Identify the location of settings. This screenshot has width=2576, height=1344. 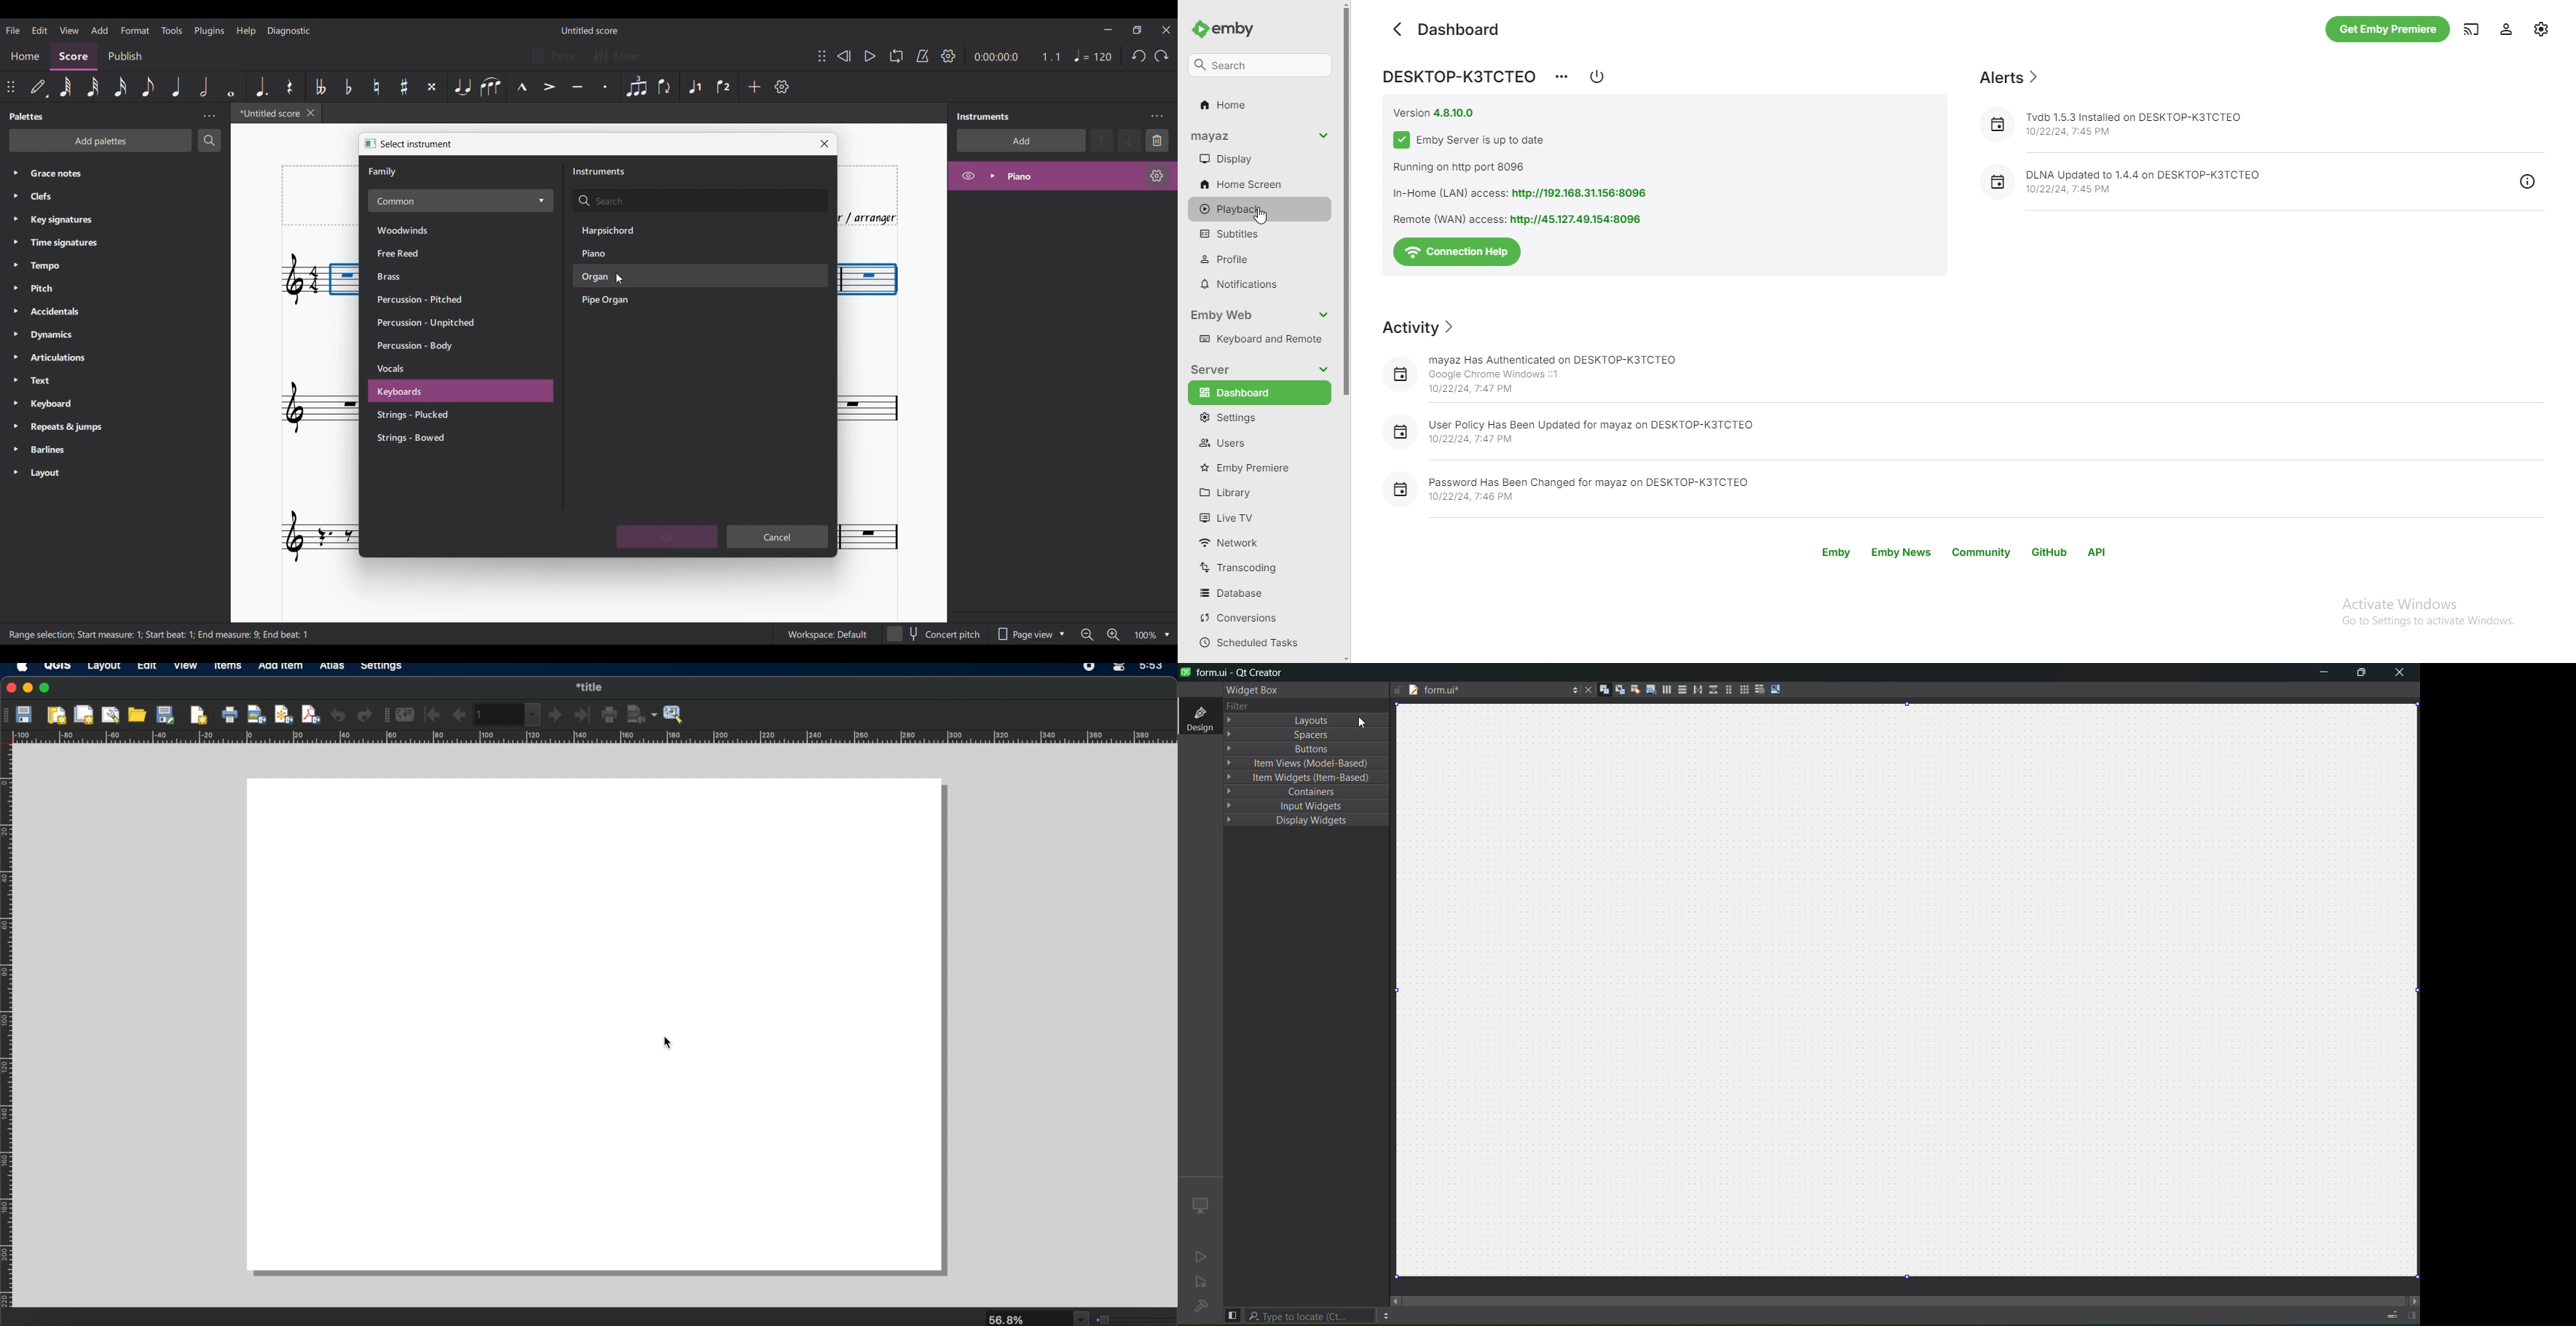
(384, 668).